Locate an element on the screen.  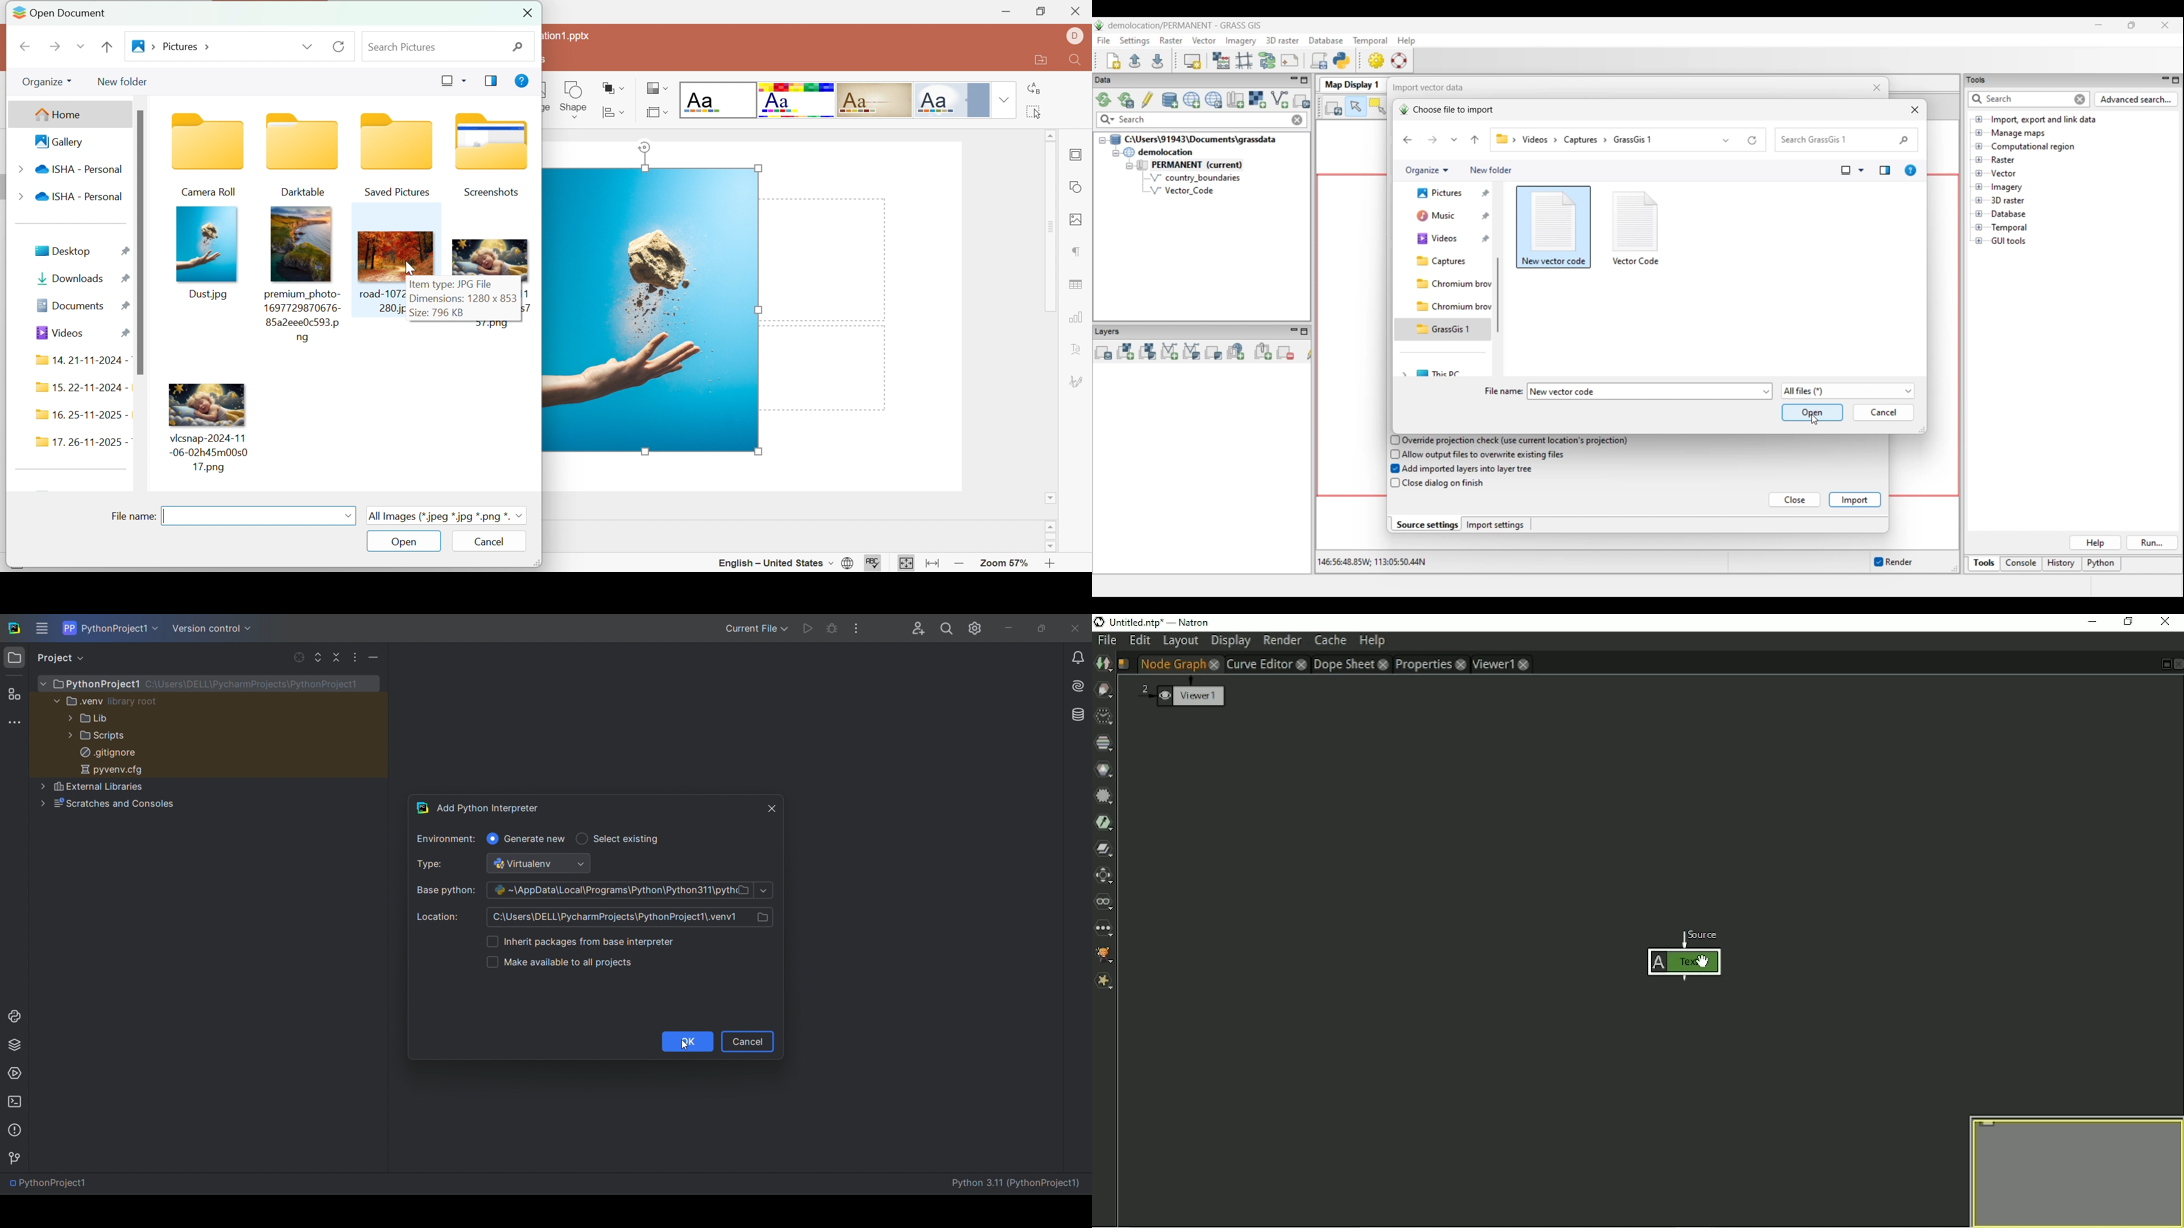
Organize is located at coordinates (44, 84).